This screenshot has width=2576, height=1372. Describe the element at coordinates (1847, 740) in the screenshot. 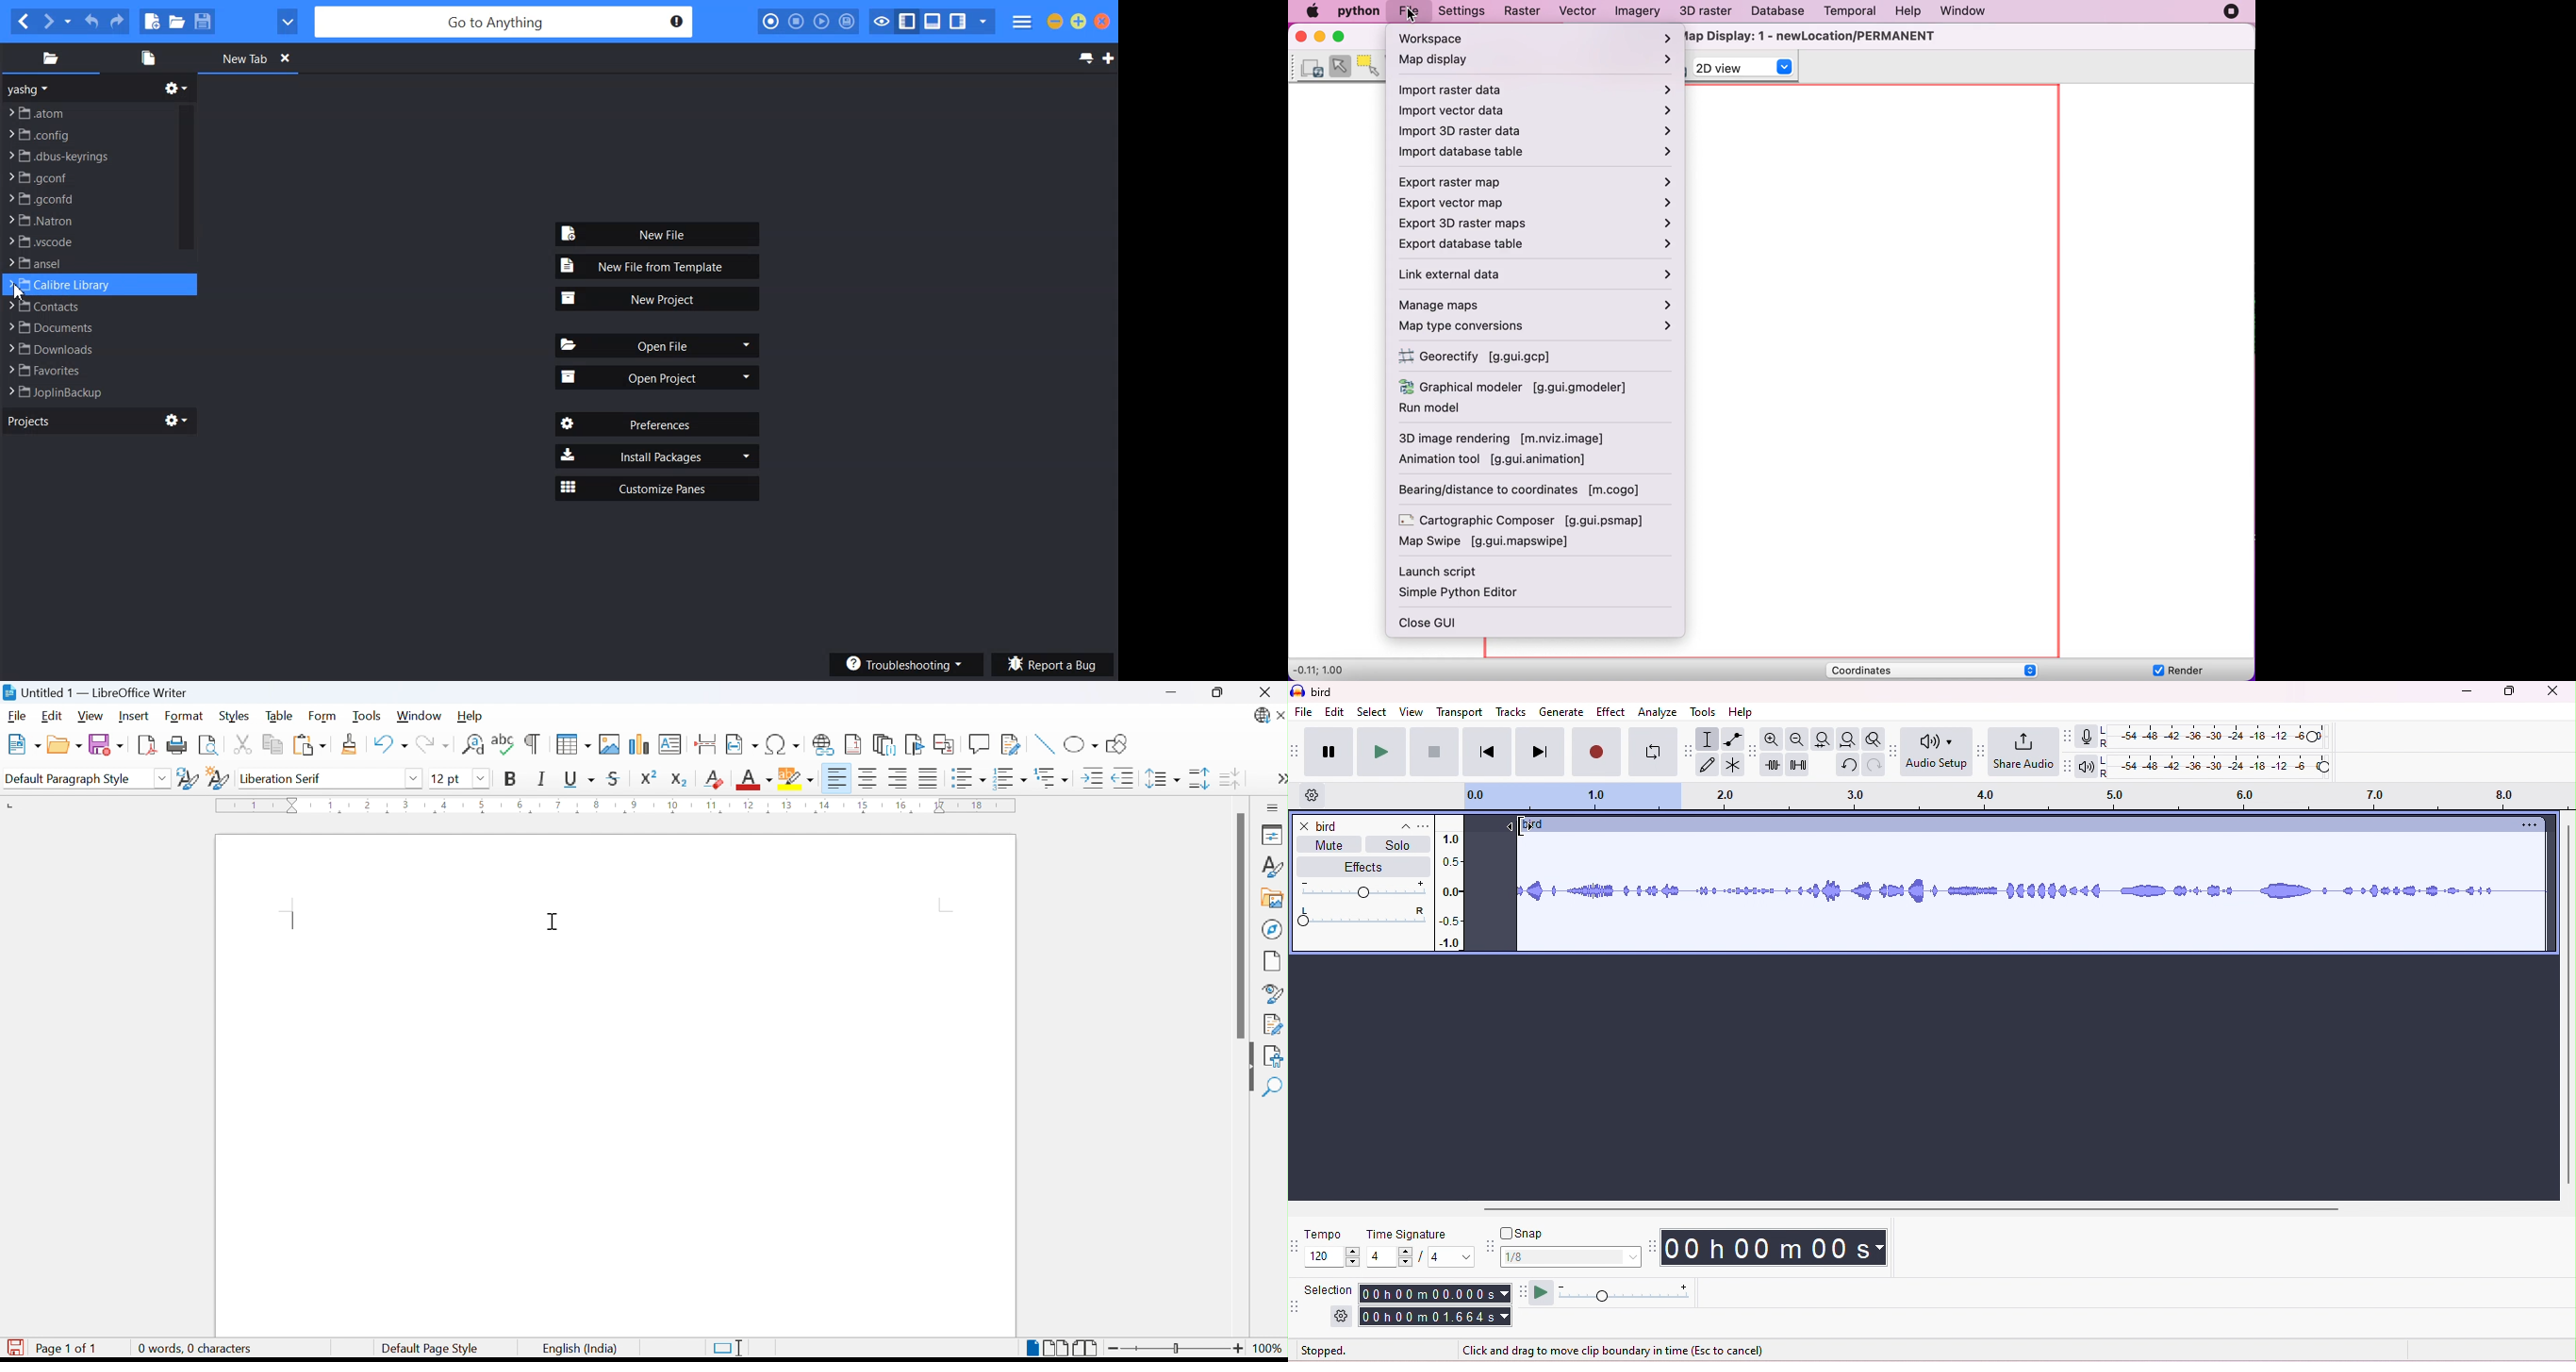

I see `fit project to width` at that location.